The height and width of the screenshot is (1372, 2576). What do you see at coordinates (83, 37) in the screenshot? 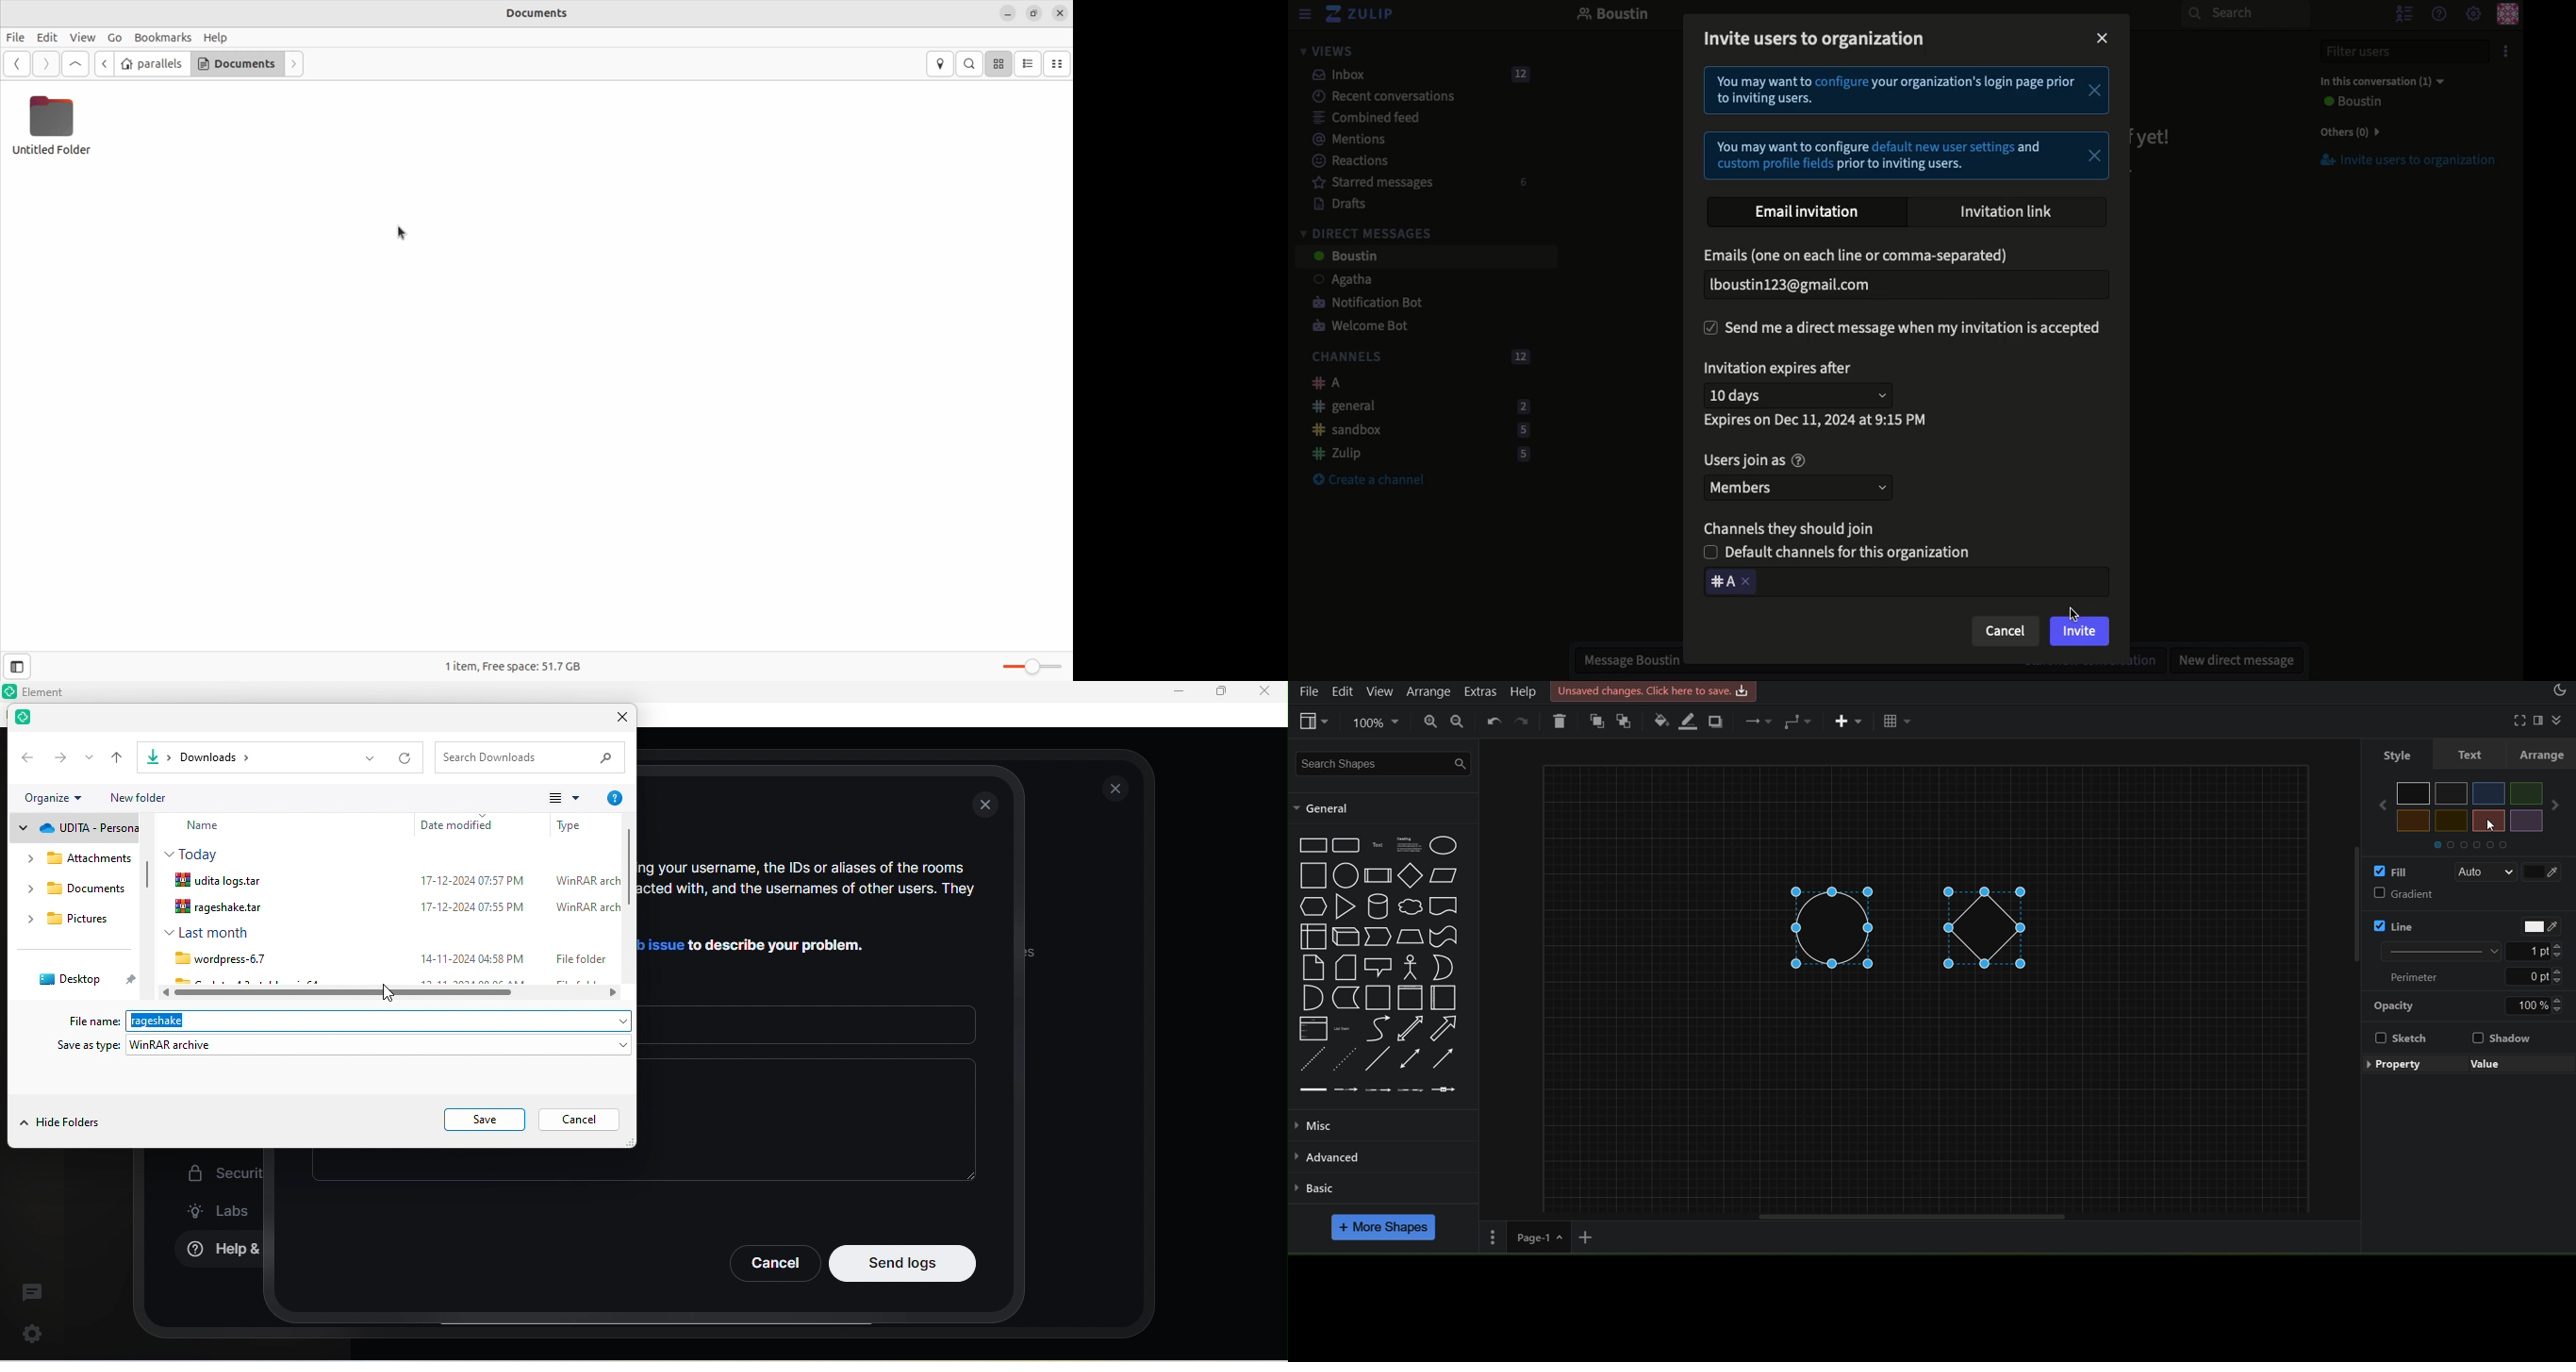
I see `View` at bounding box center [83, 37].